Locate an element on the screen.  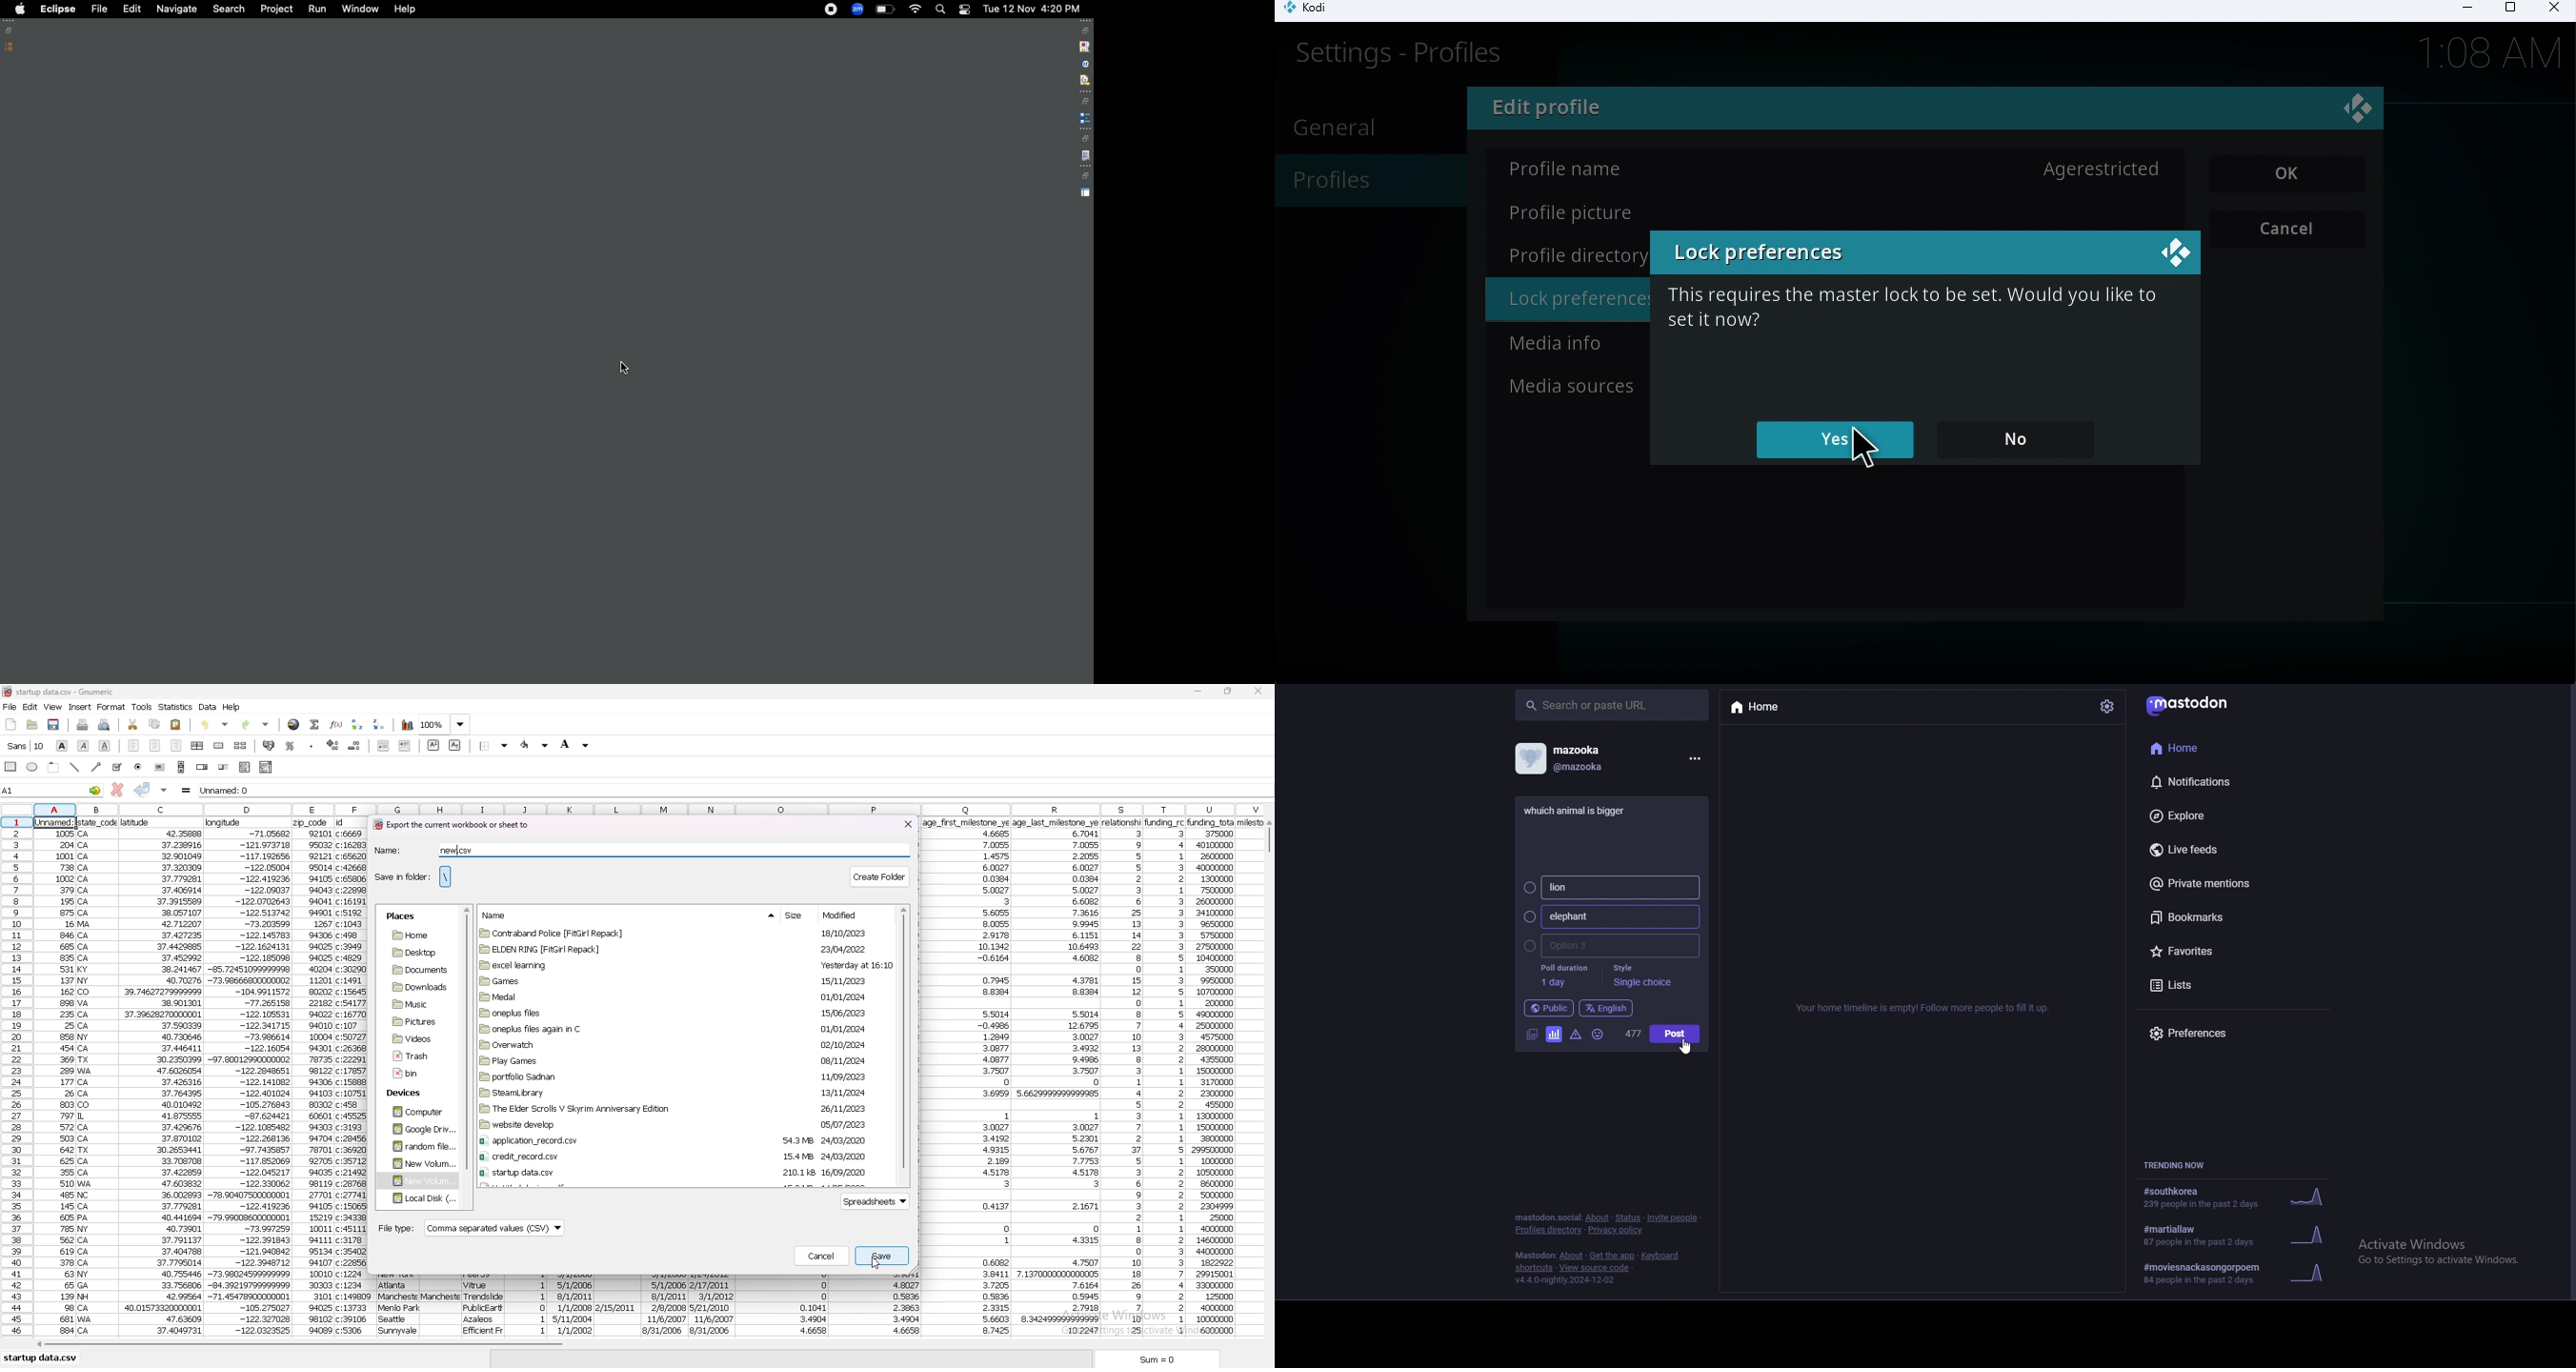
private mentions is located at coordinates (2211, 883).